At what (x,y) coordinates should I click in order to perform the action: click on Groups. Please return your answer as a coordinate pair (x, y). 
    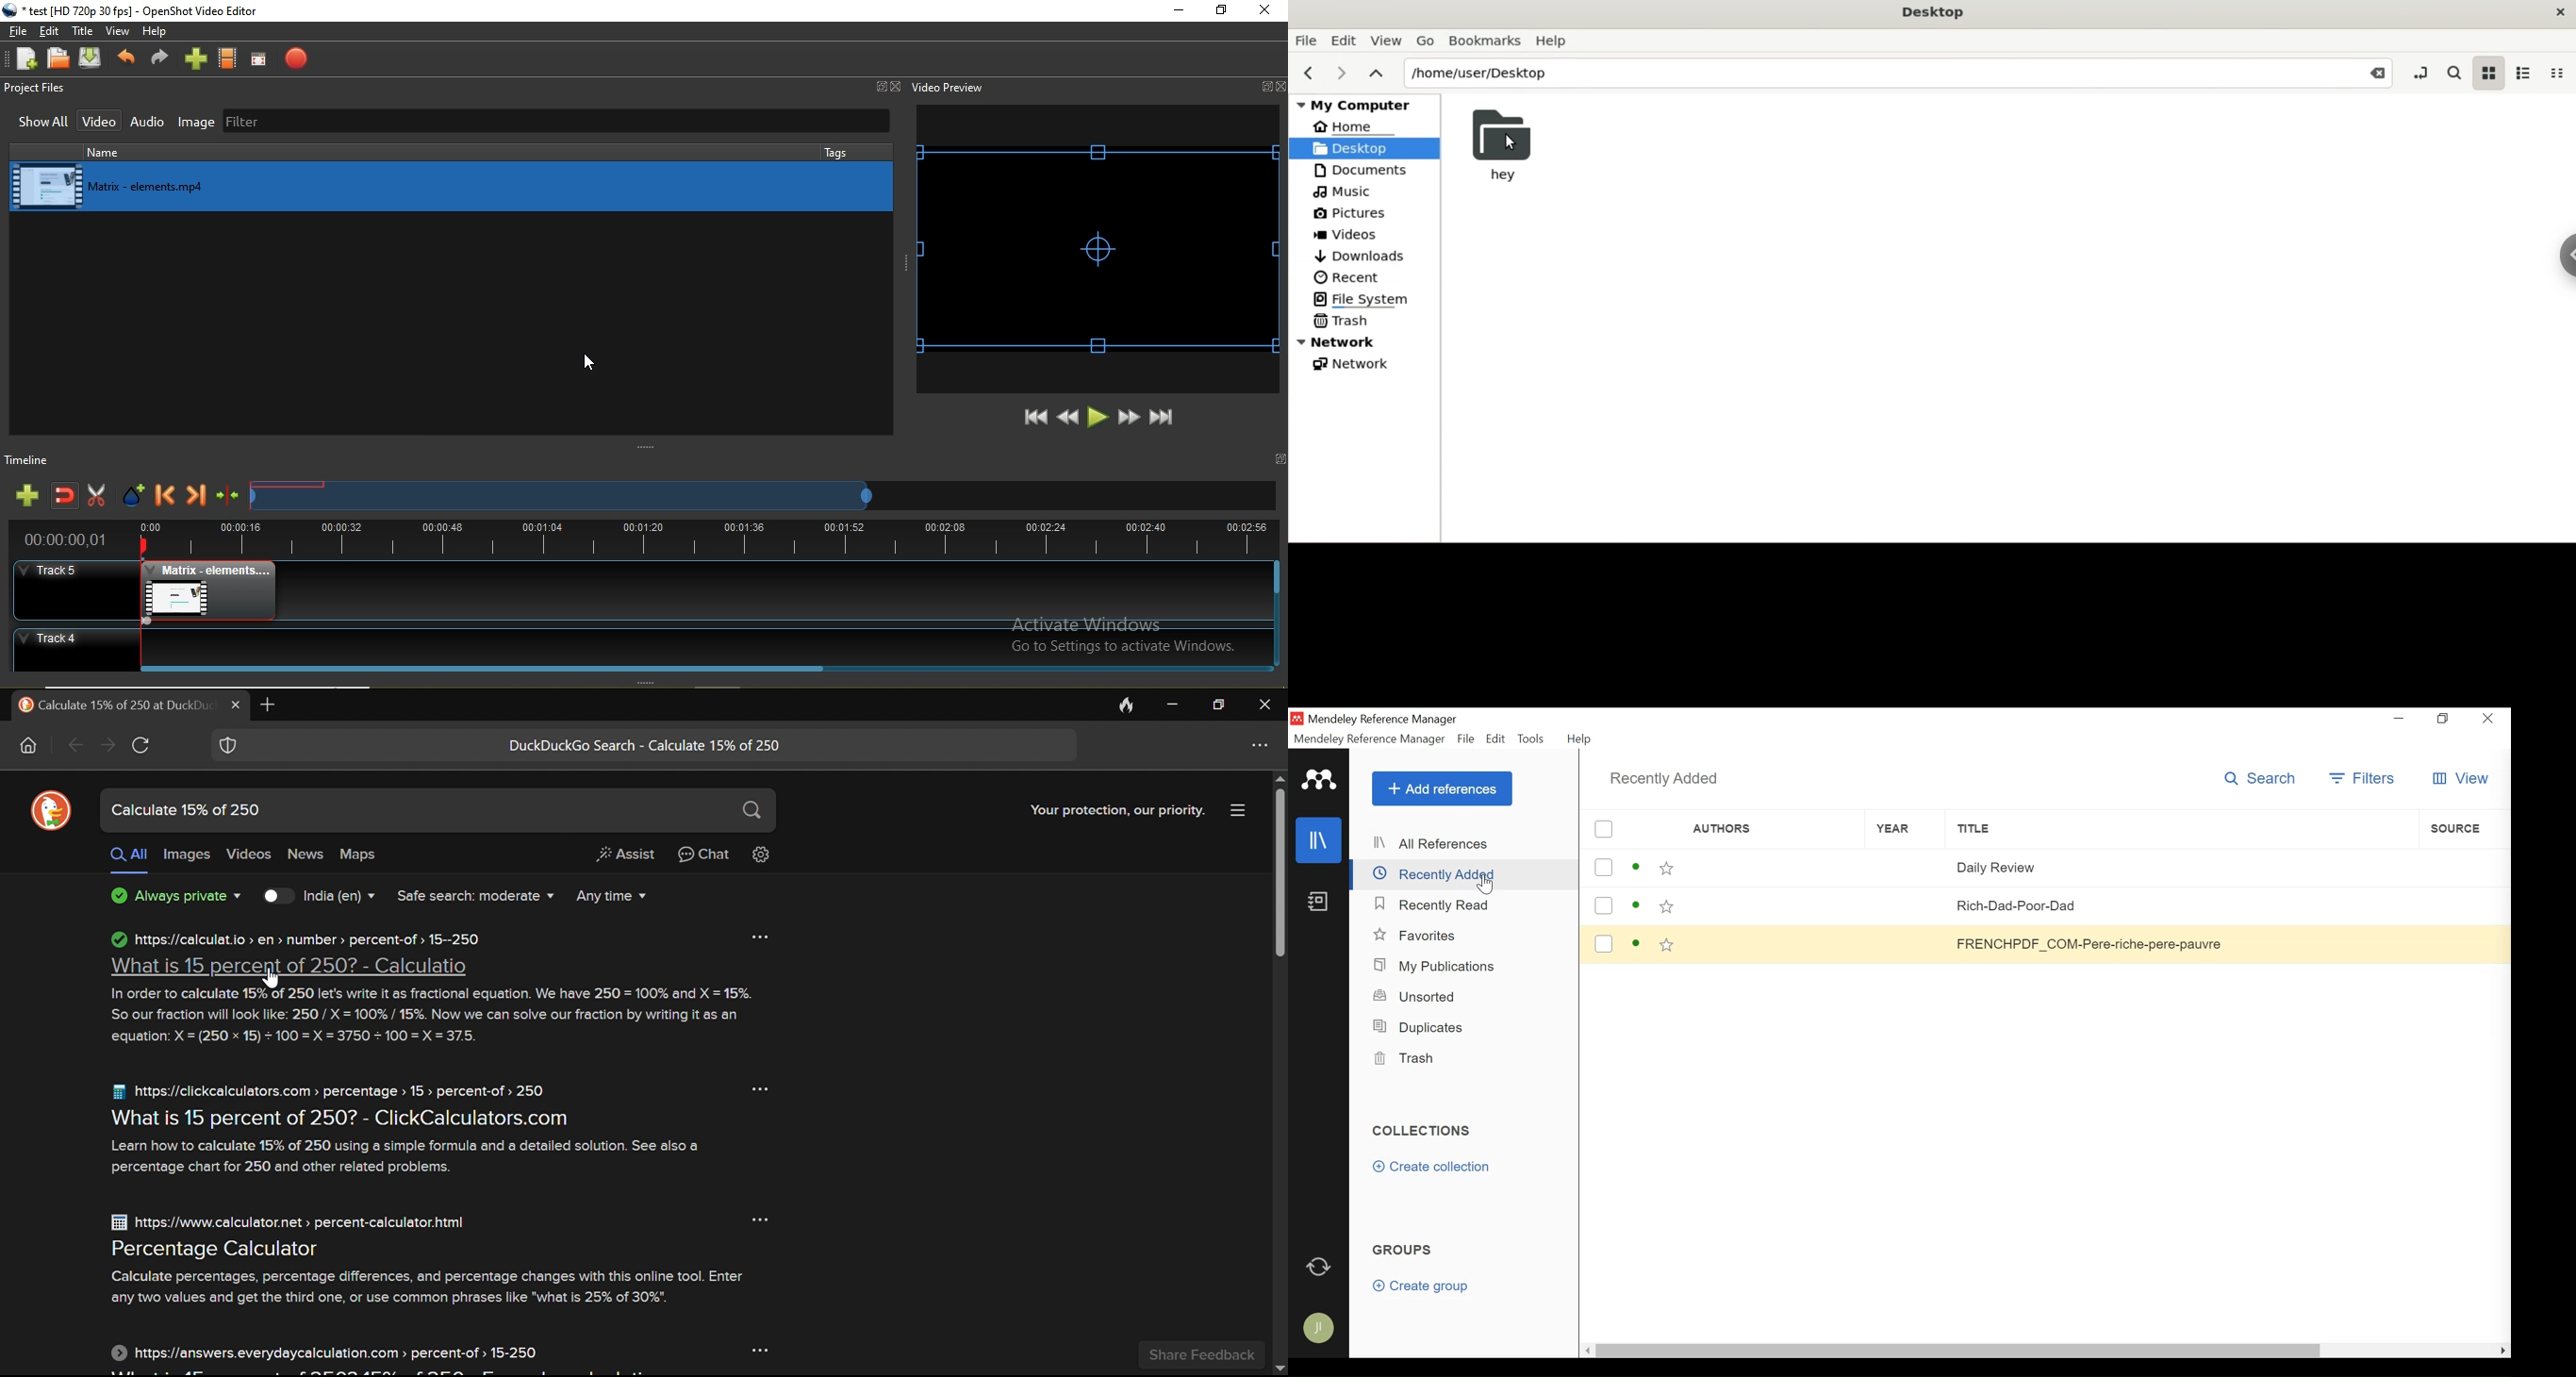
    Looking at the image, I should click on (1408, 1250).